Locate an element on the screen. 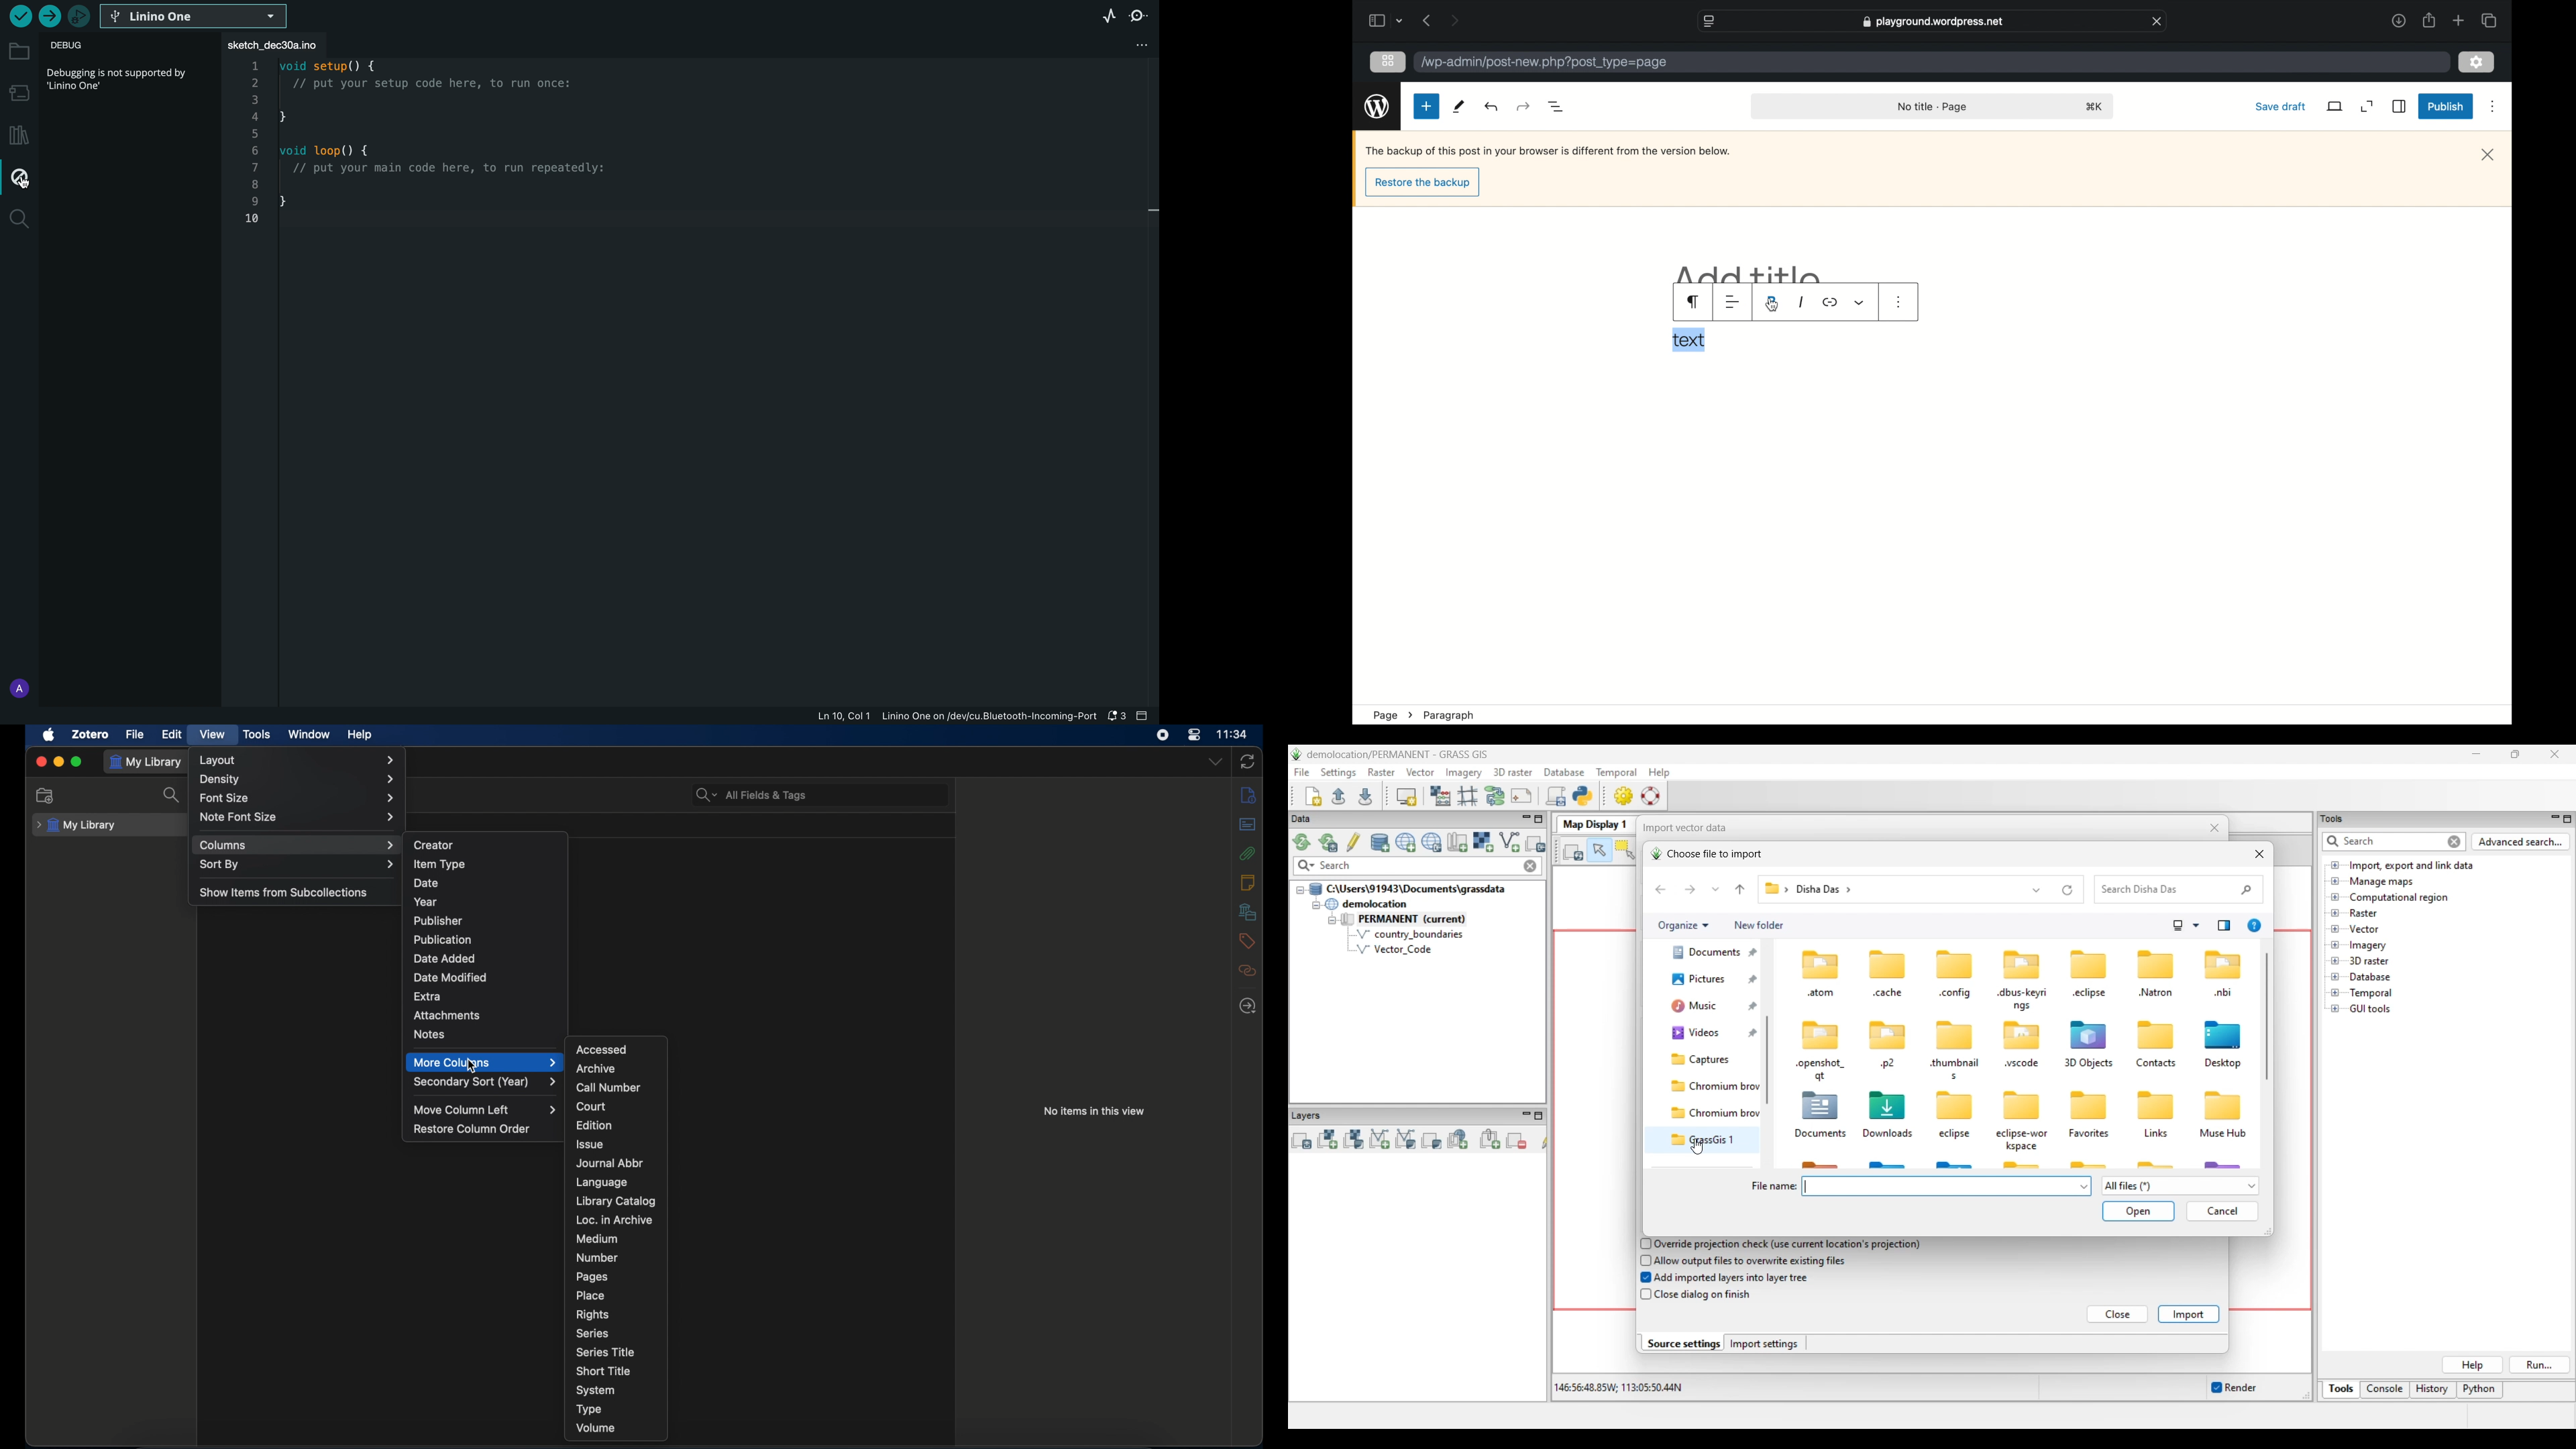 This screenshot has height=1456, width=2576. item type is located at coordinates (440, 864).